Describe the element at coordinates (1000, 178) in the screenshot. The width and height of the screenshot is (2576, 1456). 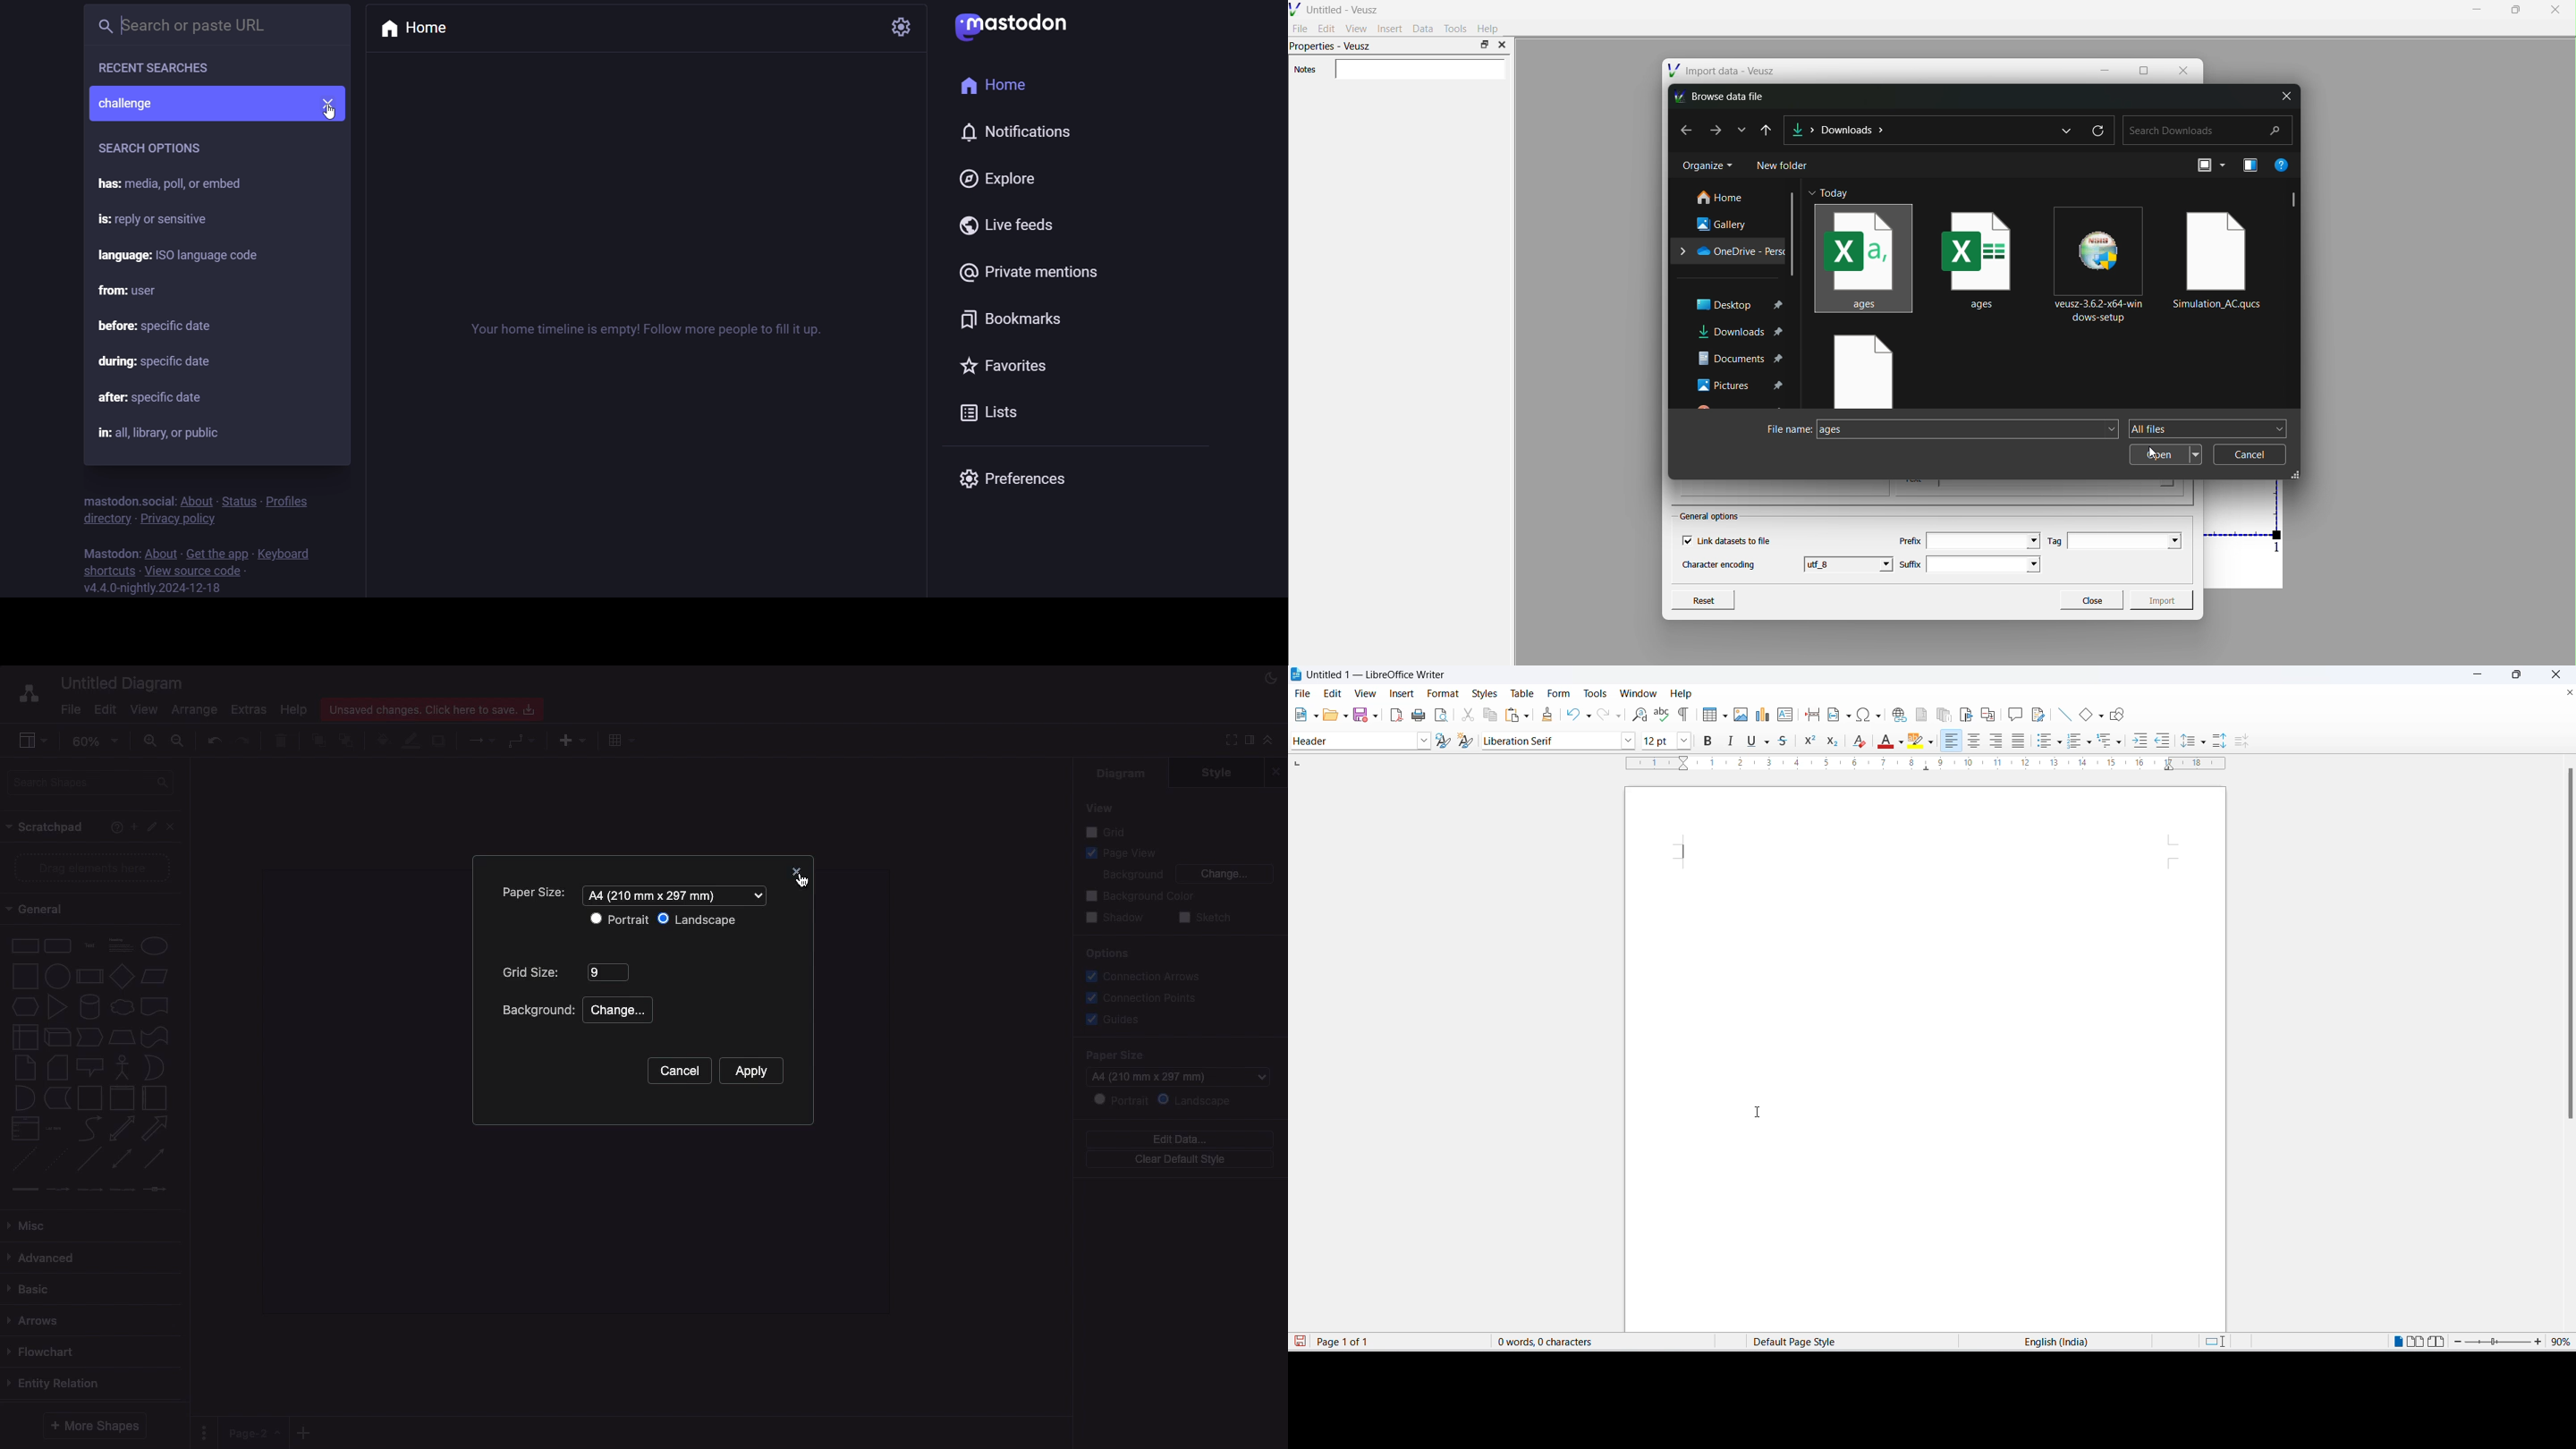
I see `explore` at that location.